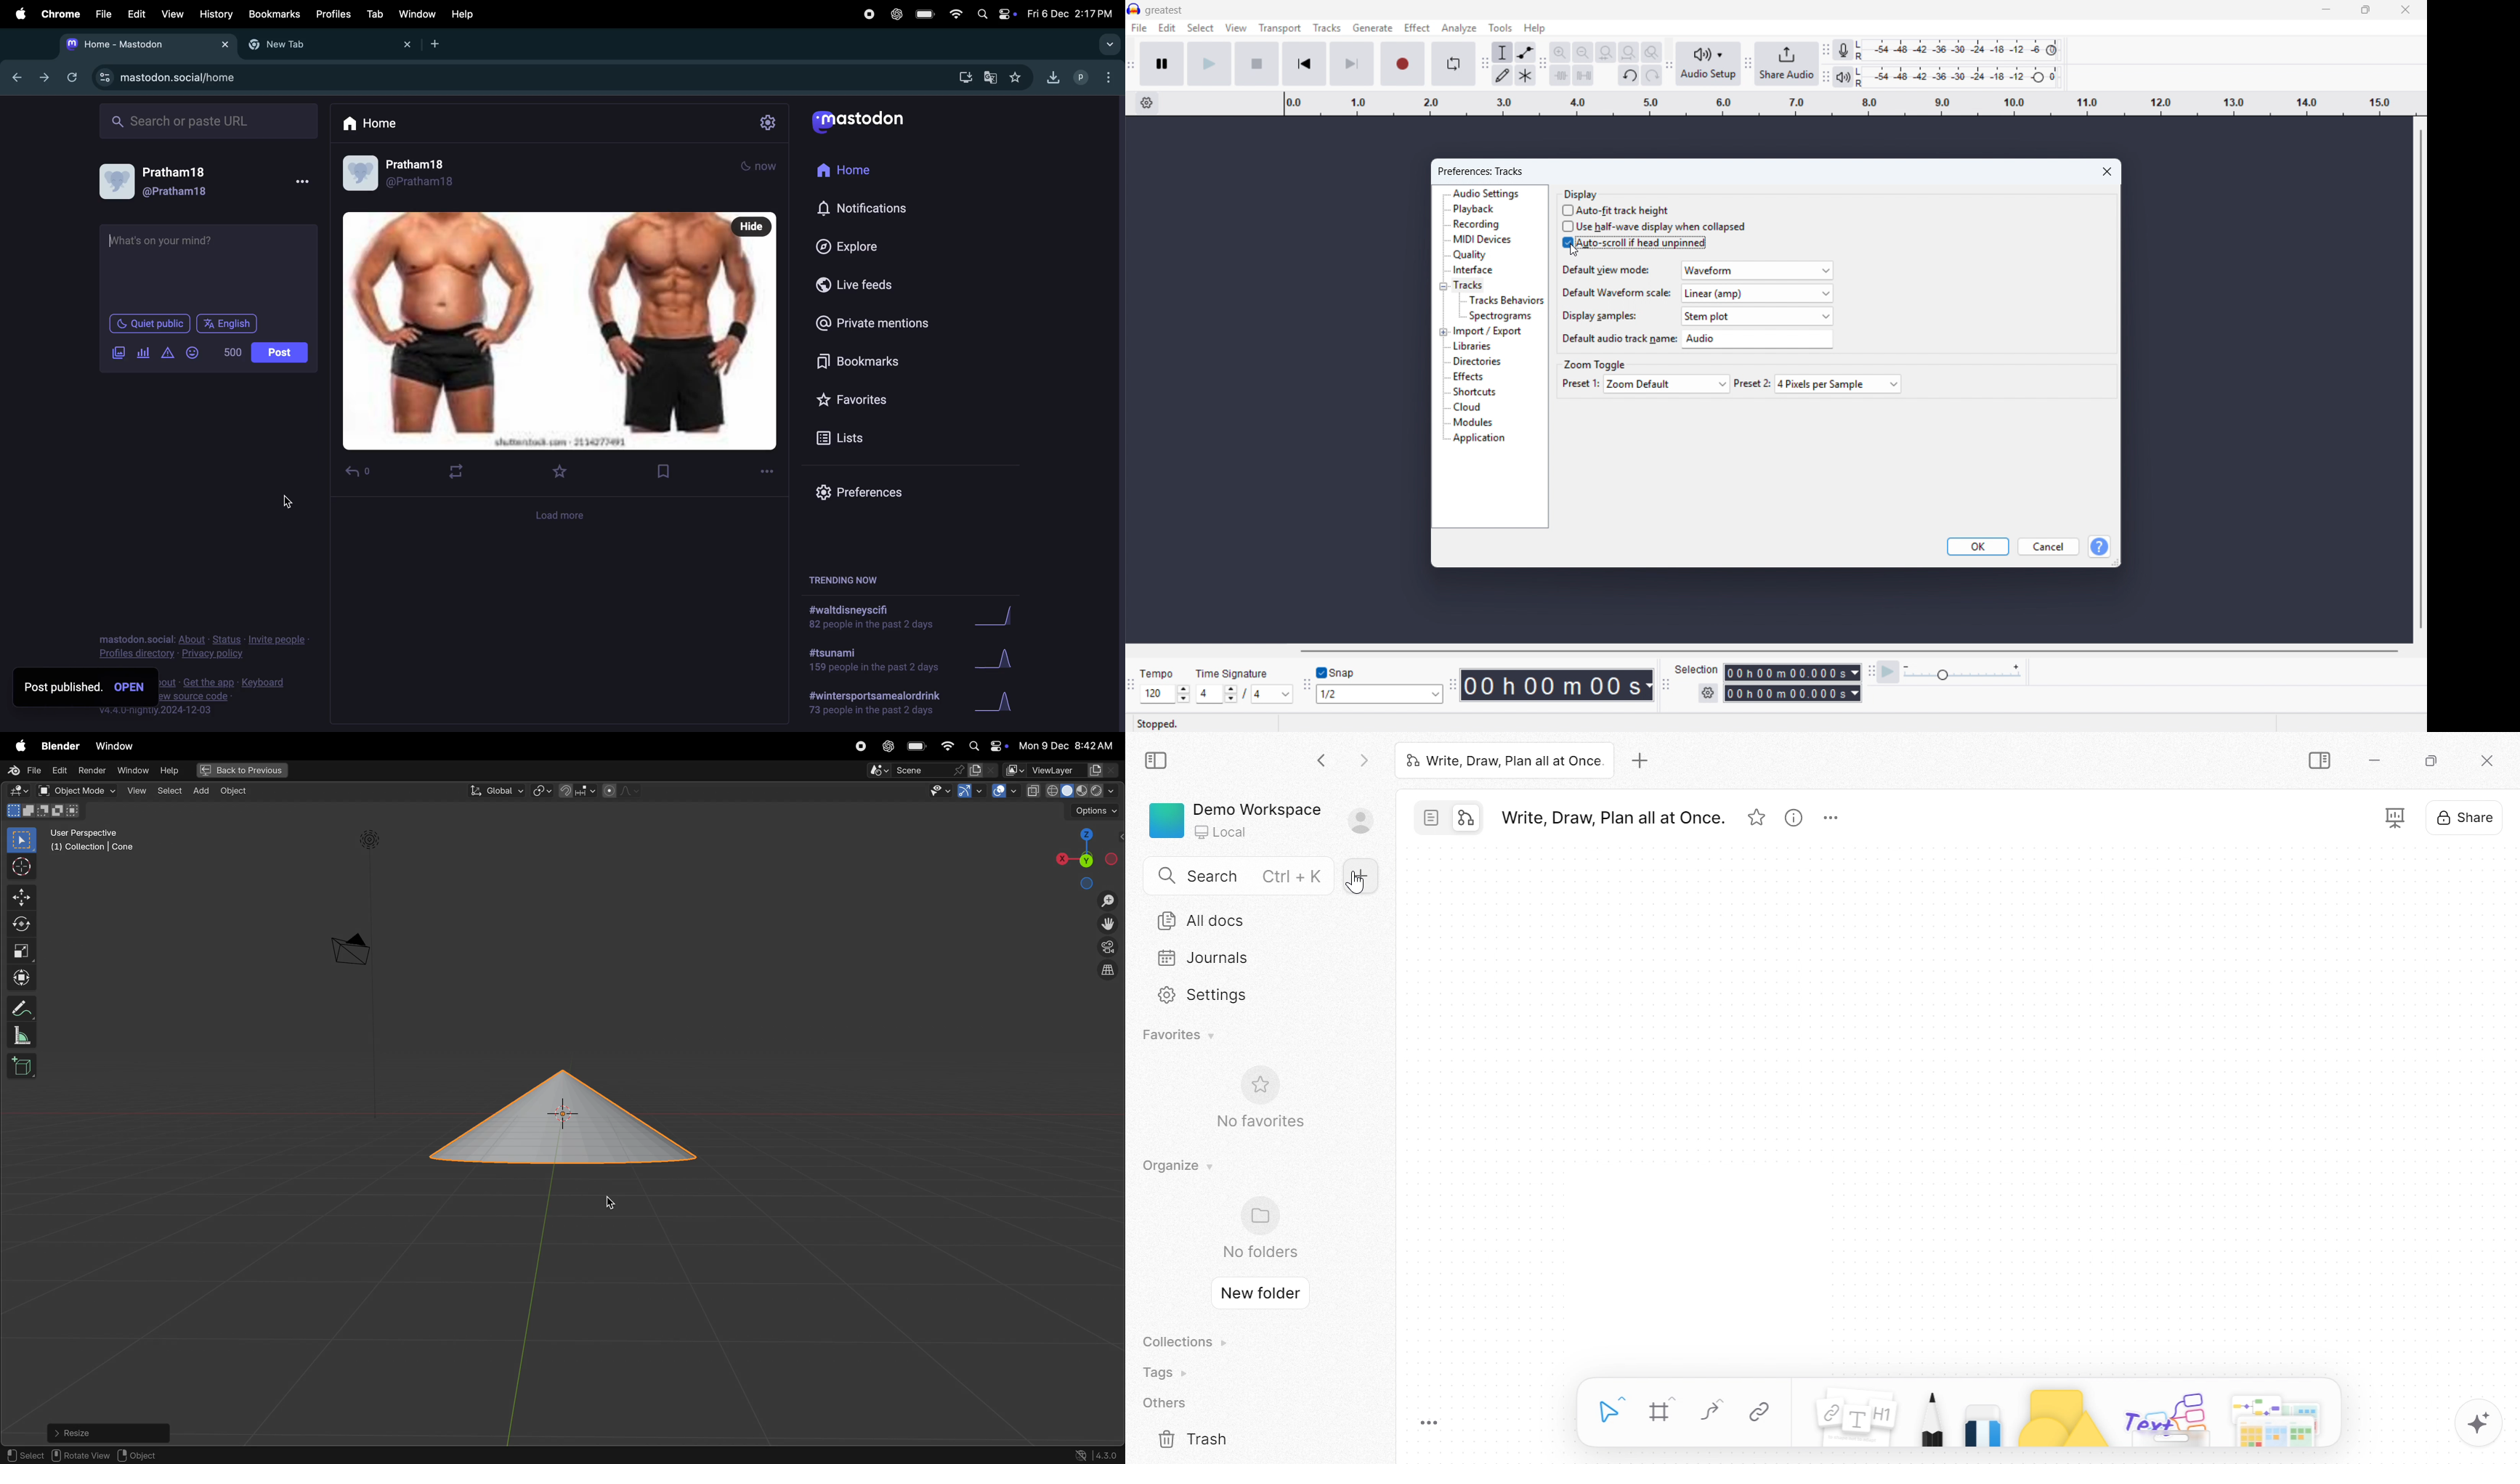  I want to click on post published, so click(61, 688).